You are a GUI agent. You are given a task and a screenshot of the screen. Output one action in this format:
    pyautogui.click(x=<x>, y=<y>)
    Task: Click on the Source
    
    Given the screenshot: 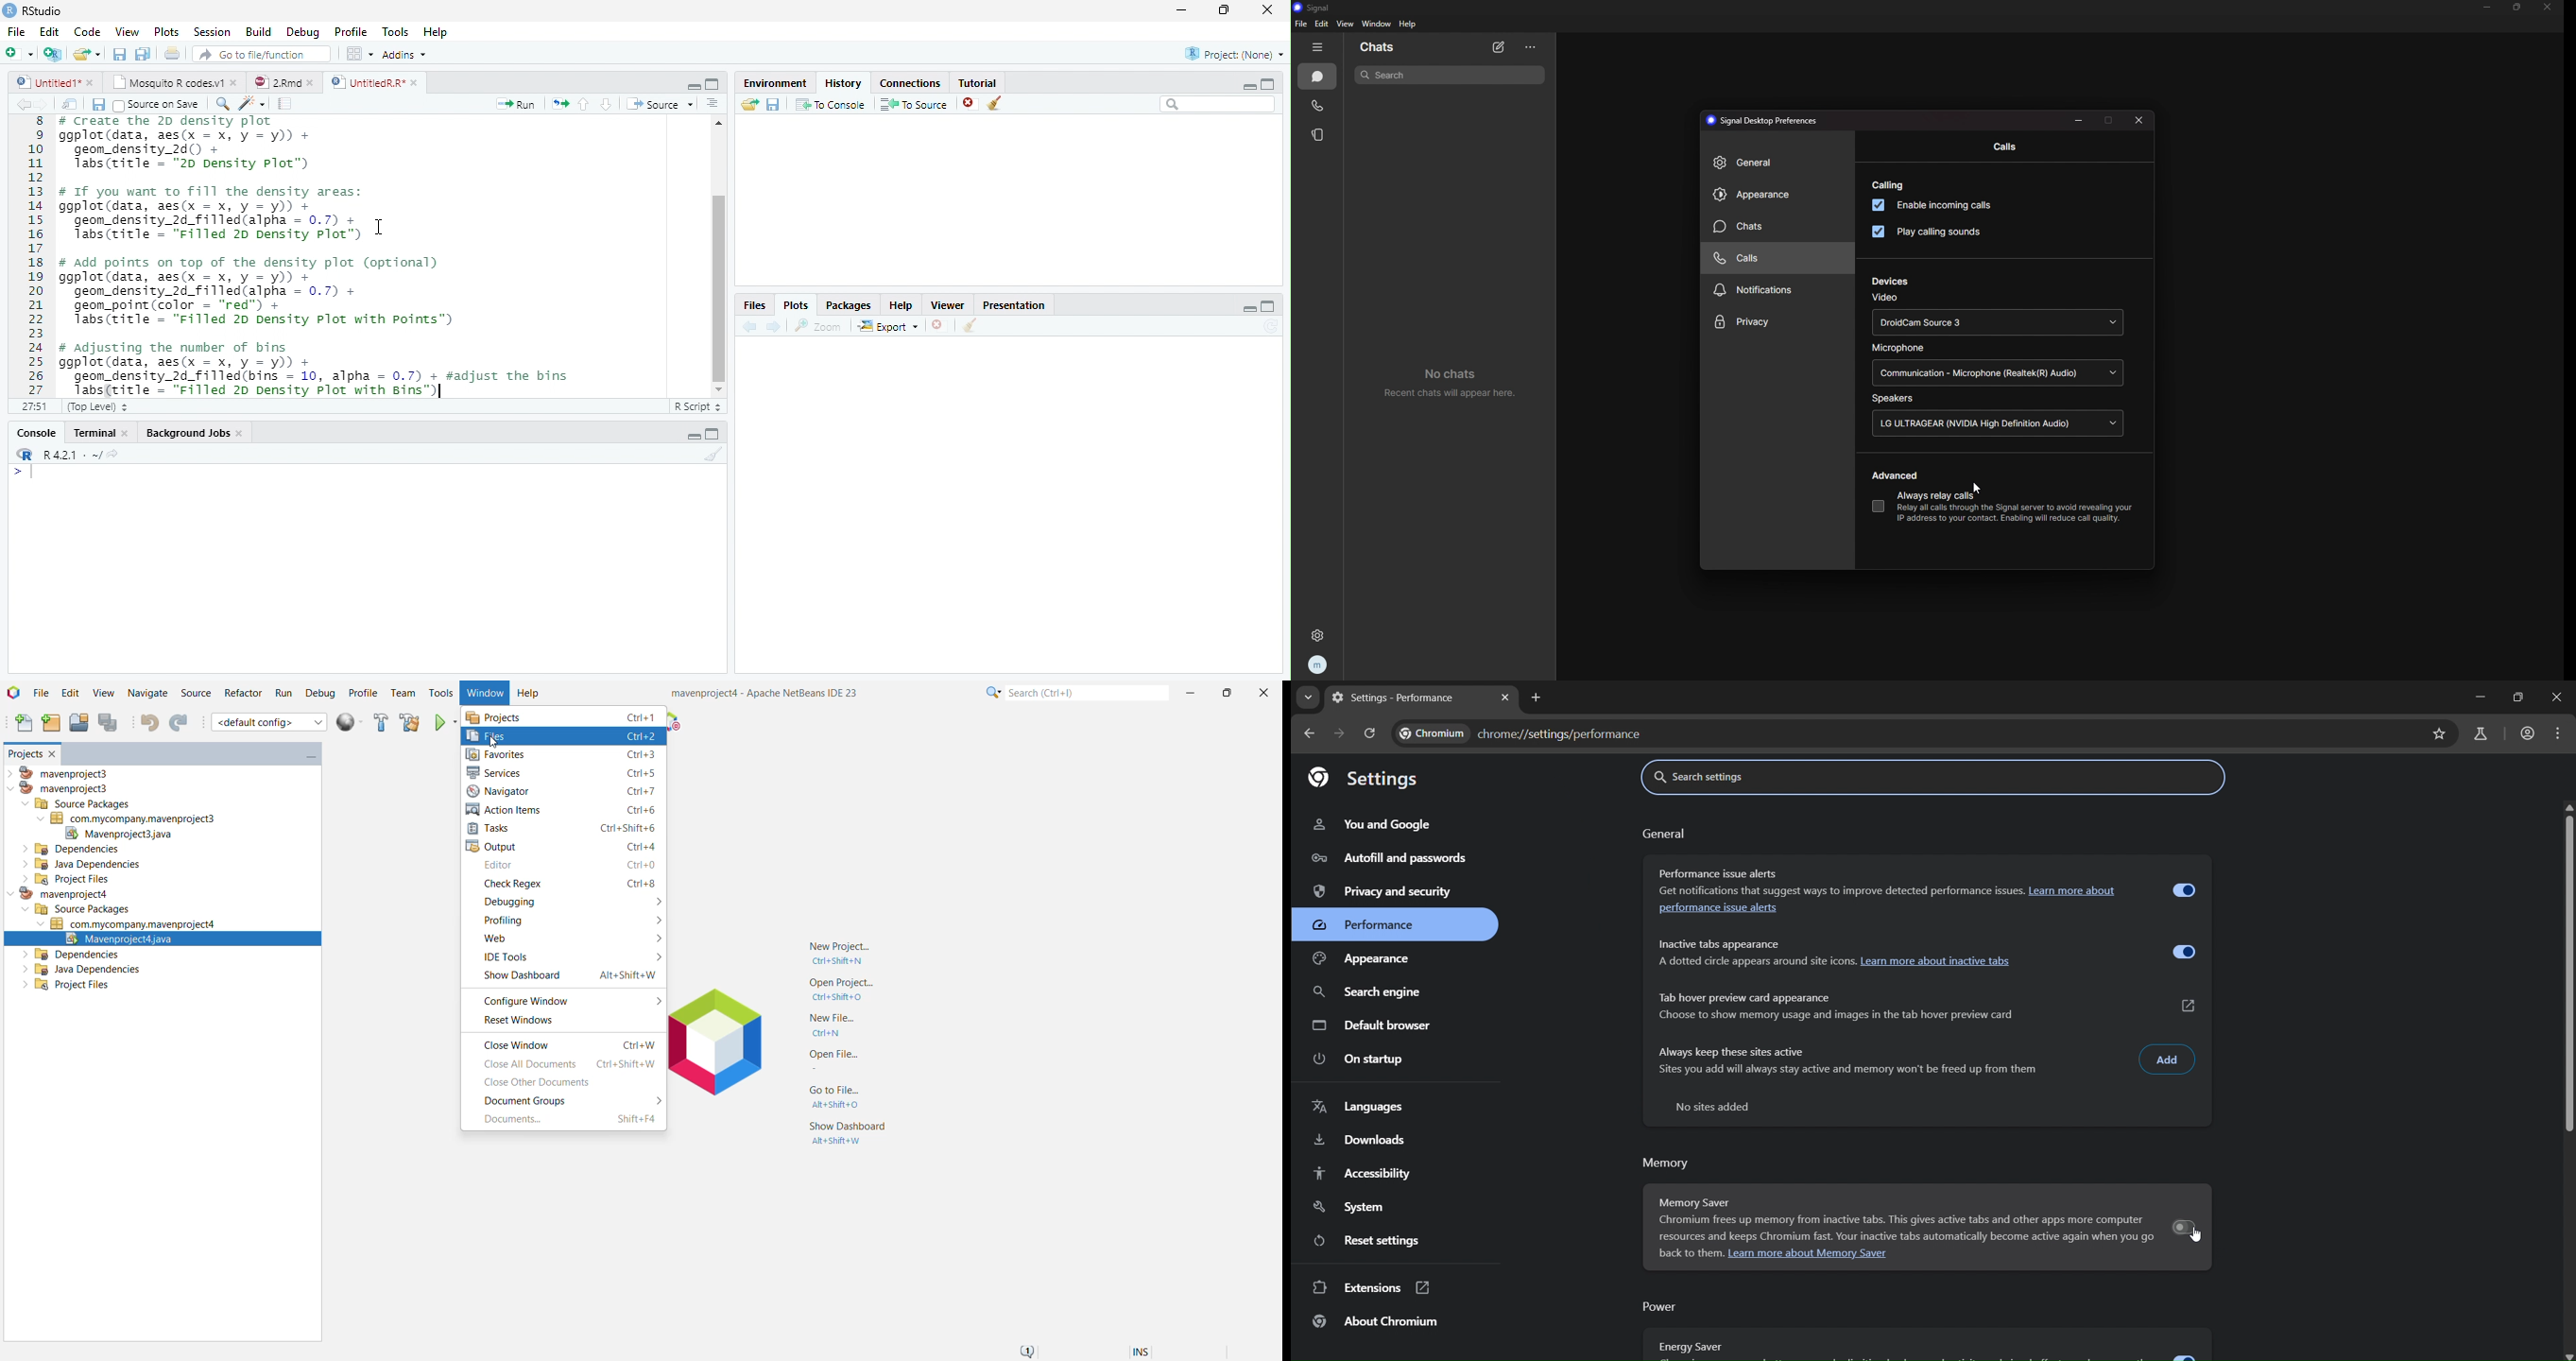 What is the action you would take?
    pyautogui.click(x=660, y=104)
    